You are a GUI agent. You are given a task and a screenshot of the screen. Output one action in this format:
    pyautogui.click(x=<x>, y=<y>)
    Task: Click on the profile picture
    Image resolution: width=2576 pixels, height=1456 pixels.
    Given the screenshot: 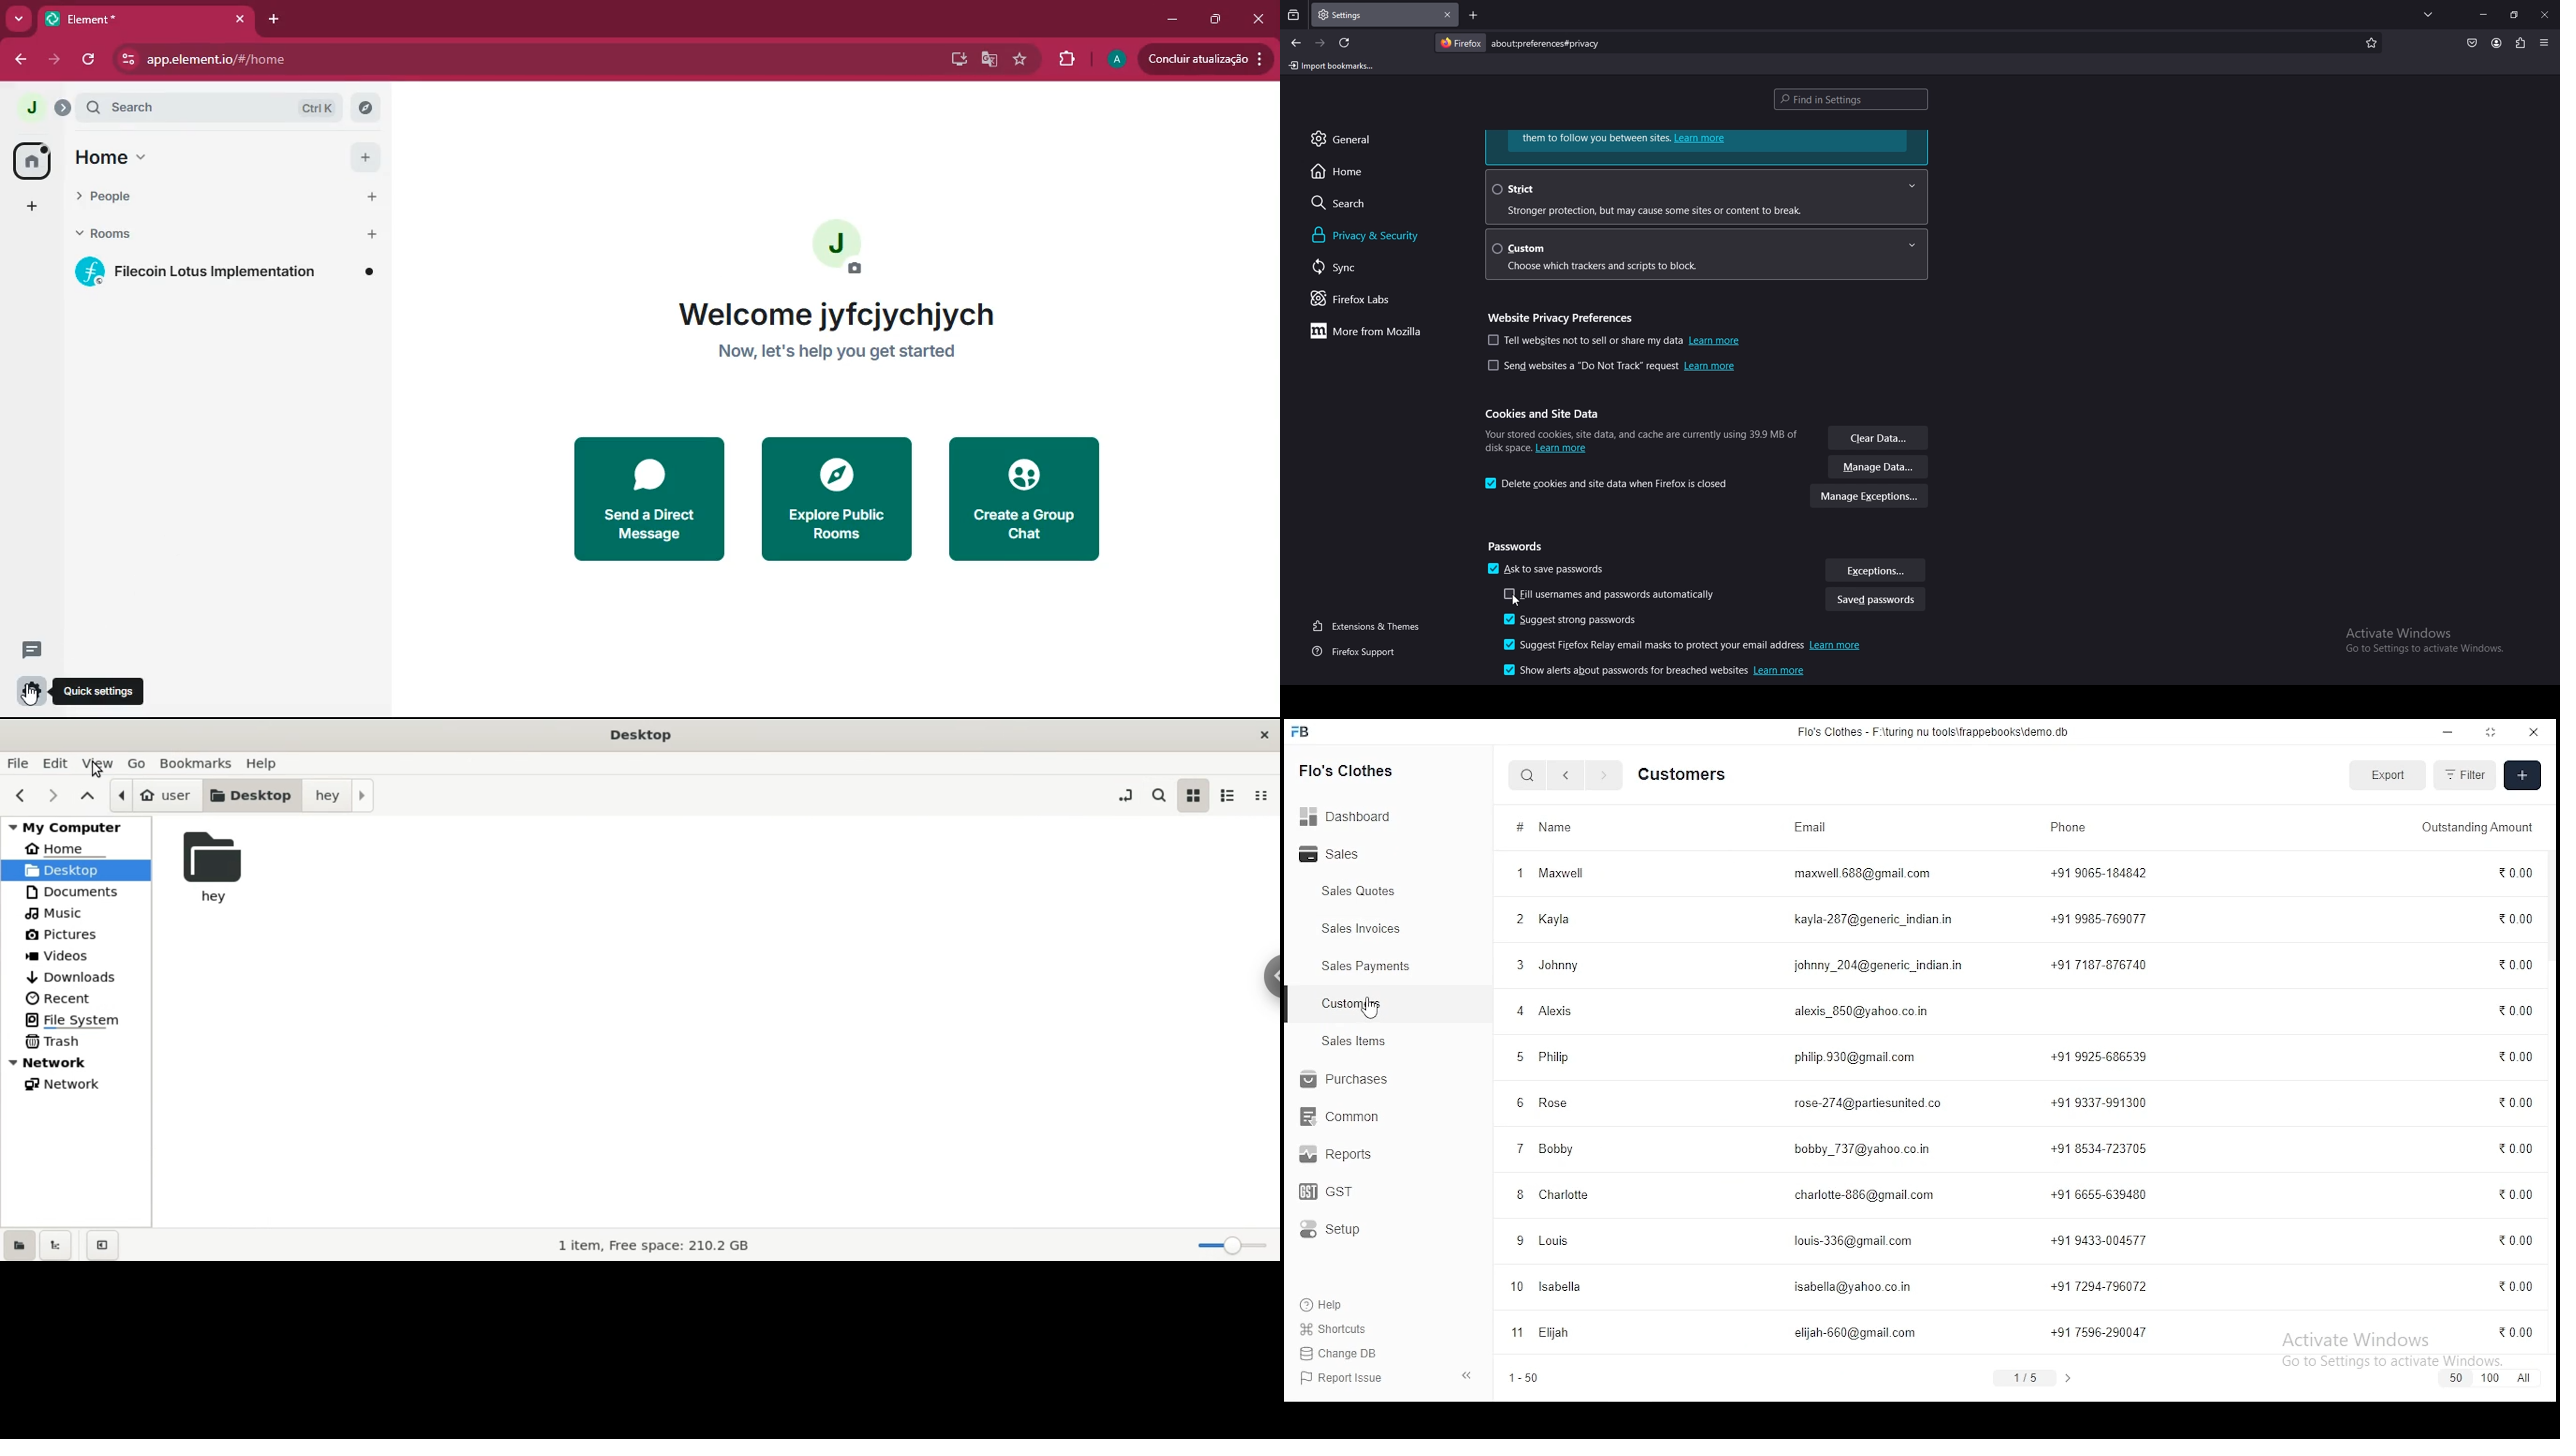 What is the action you would take?
    pyautogui.click(x=849, y=247)
    